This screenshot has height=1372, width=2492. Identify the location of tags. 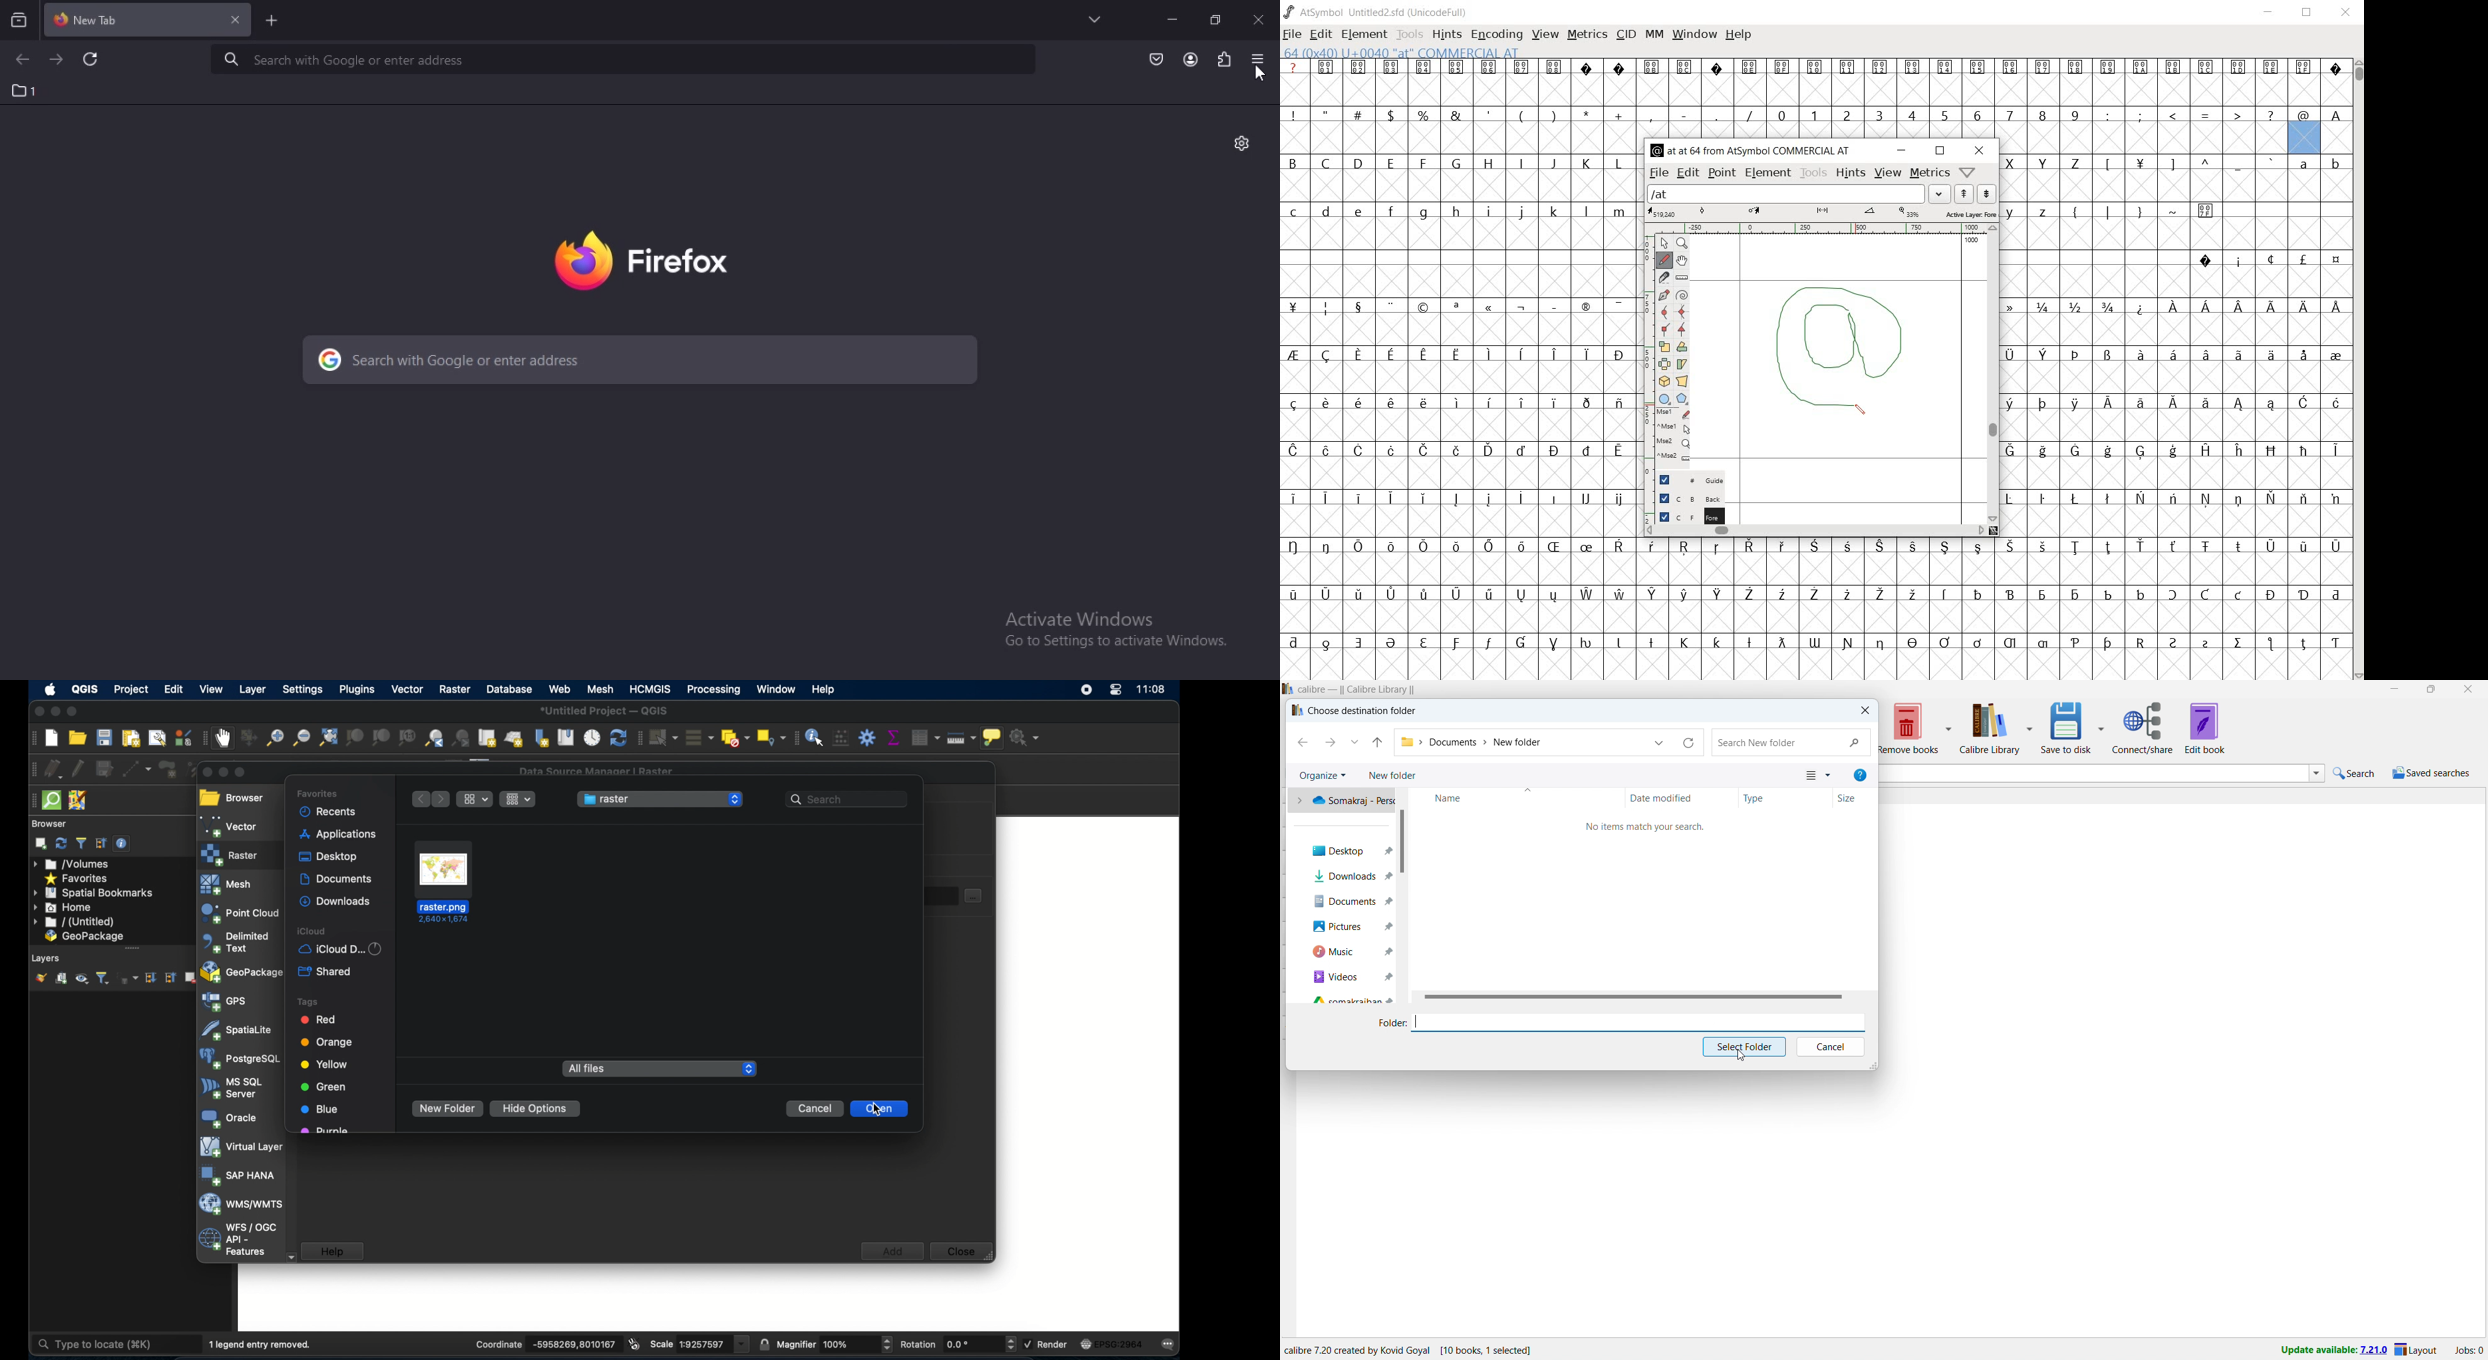
(309, 1000).